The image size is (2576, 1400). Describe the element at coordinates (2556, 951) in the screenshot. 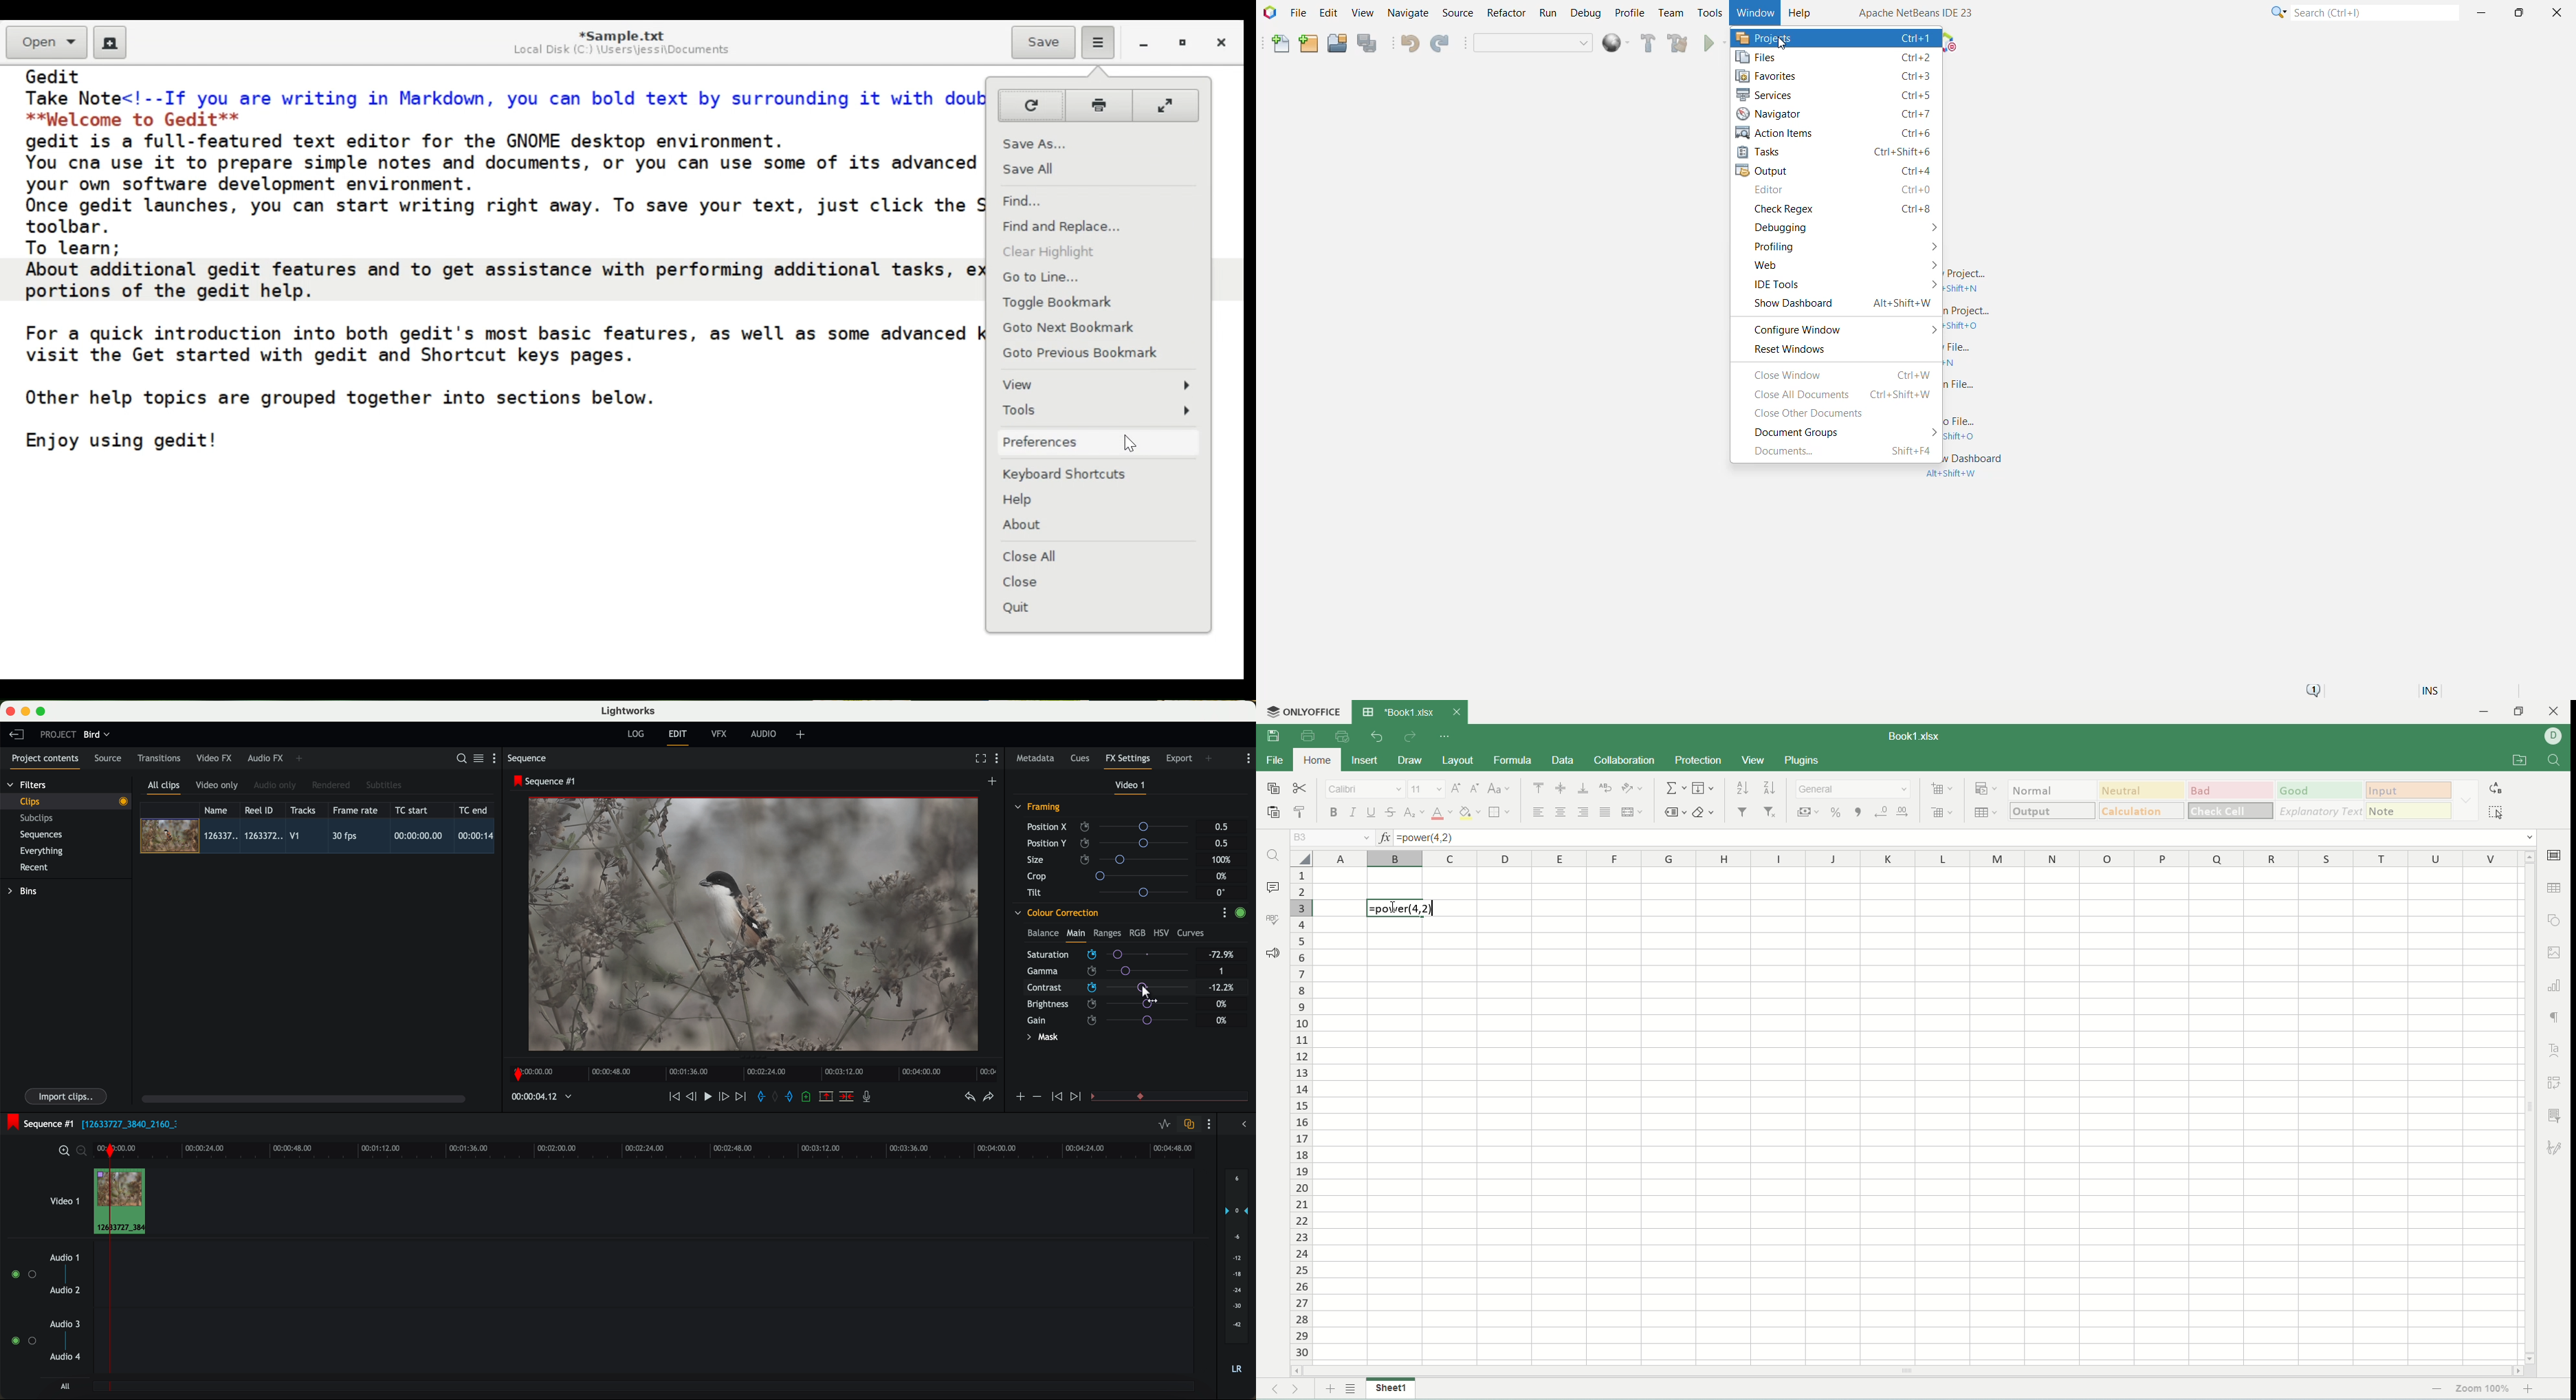

I see `image setting` at that location.